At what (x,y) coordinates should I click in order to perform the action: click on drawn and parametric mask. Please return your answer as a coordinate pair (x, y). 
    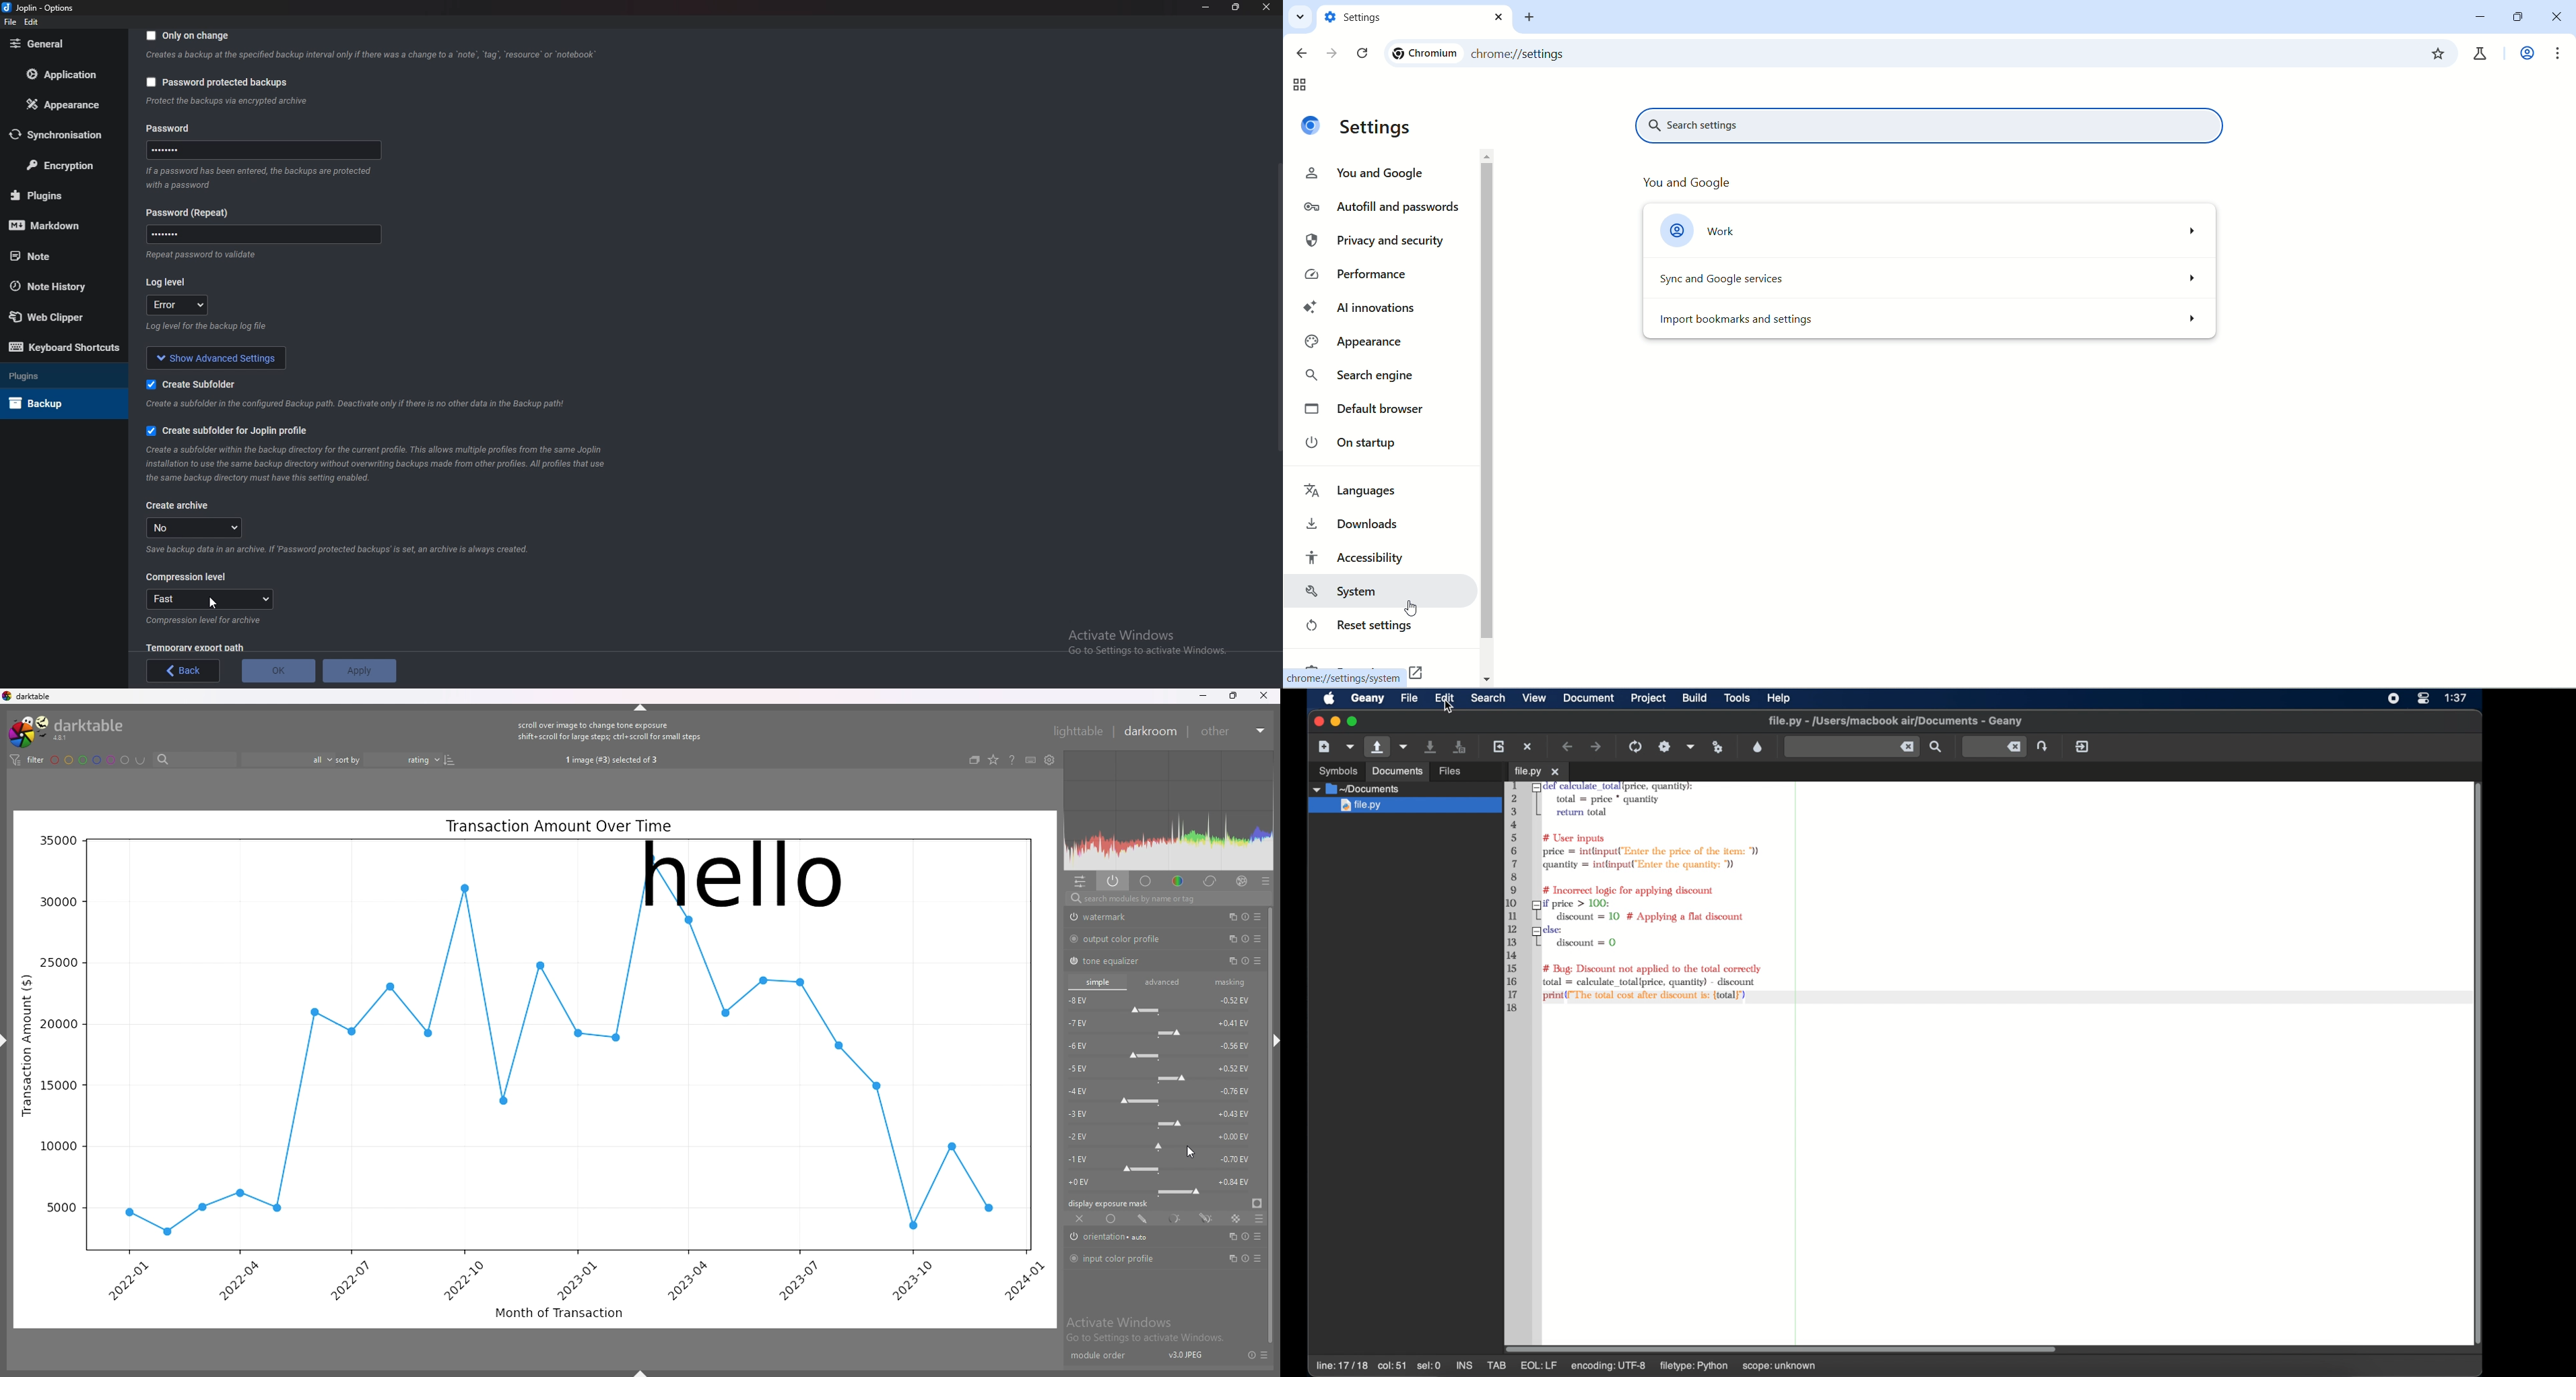
    Looking at the image, I should click on (1205, 1218).